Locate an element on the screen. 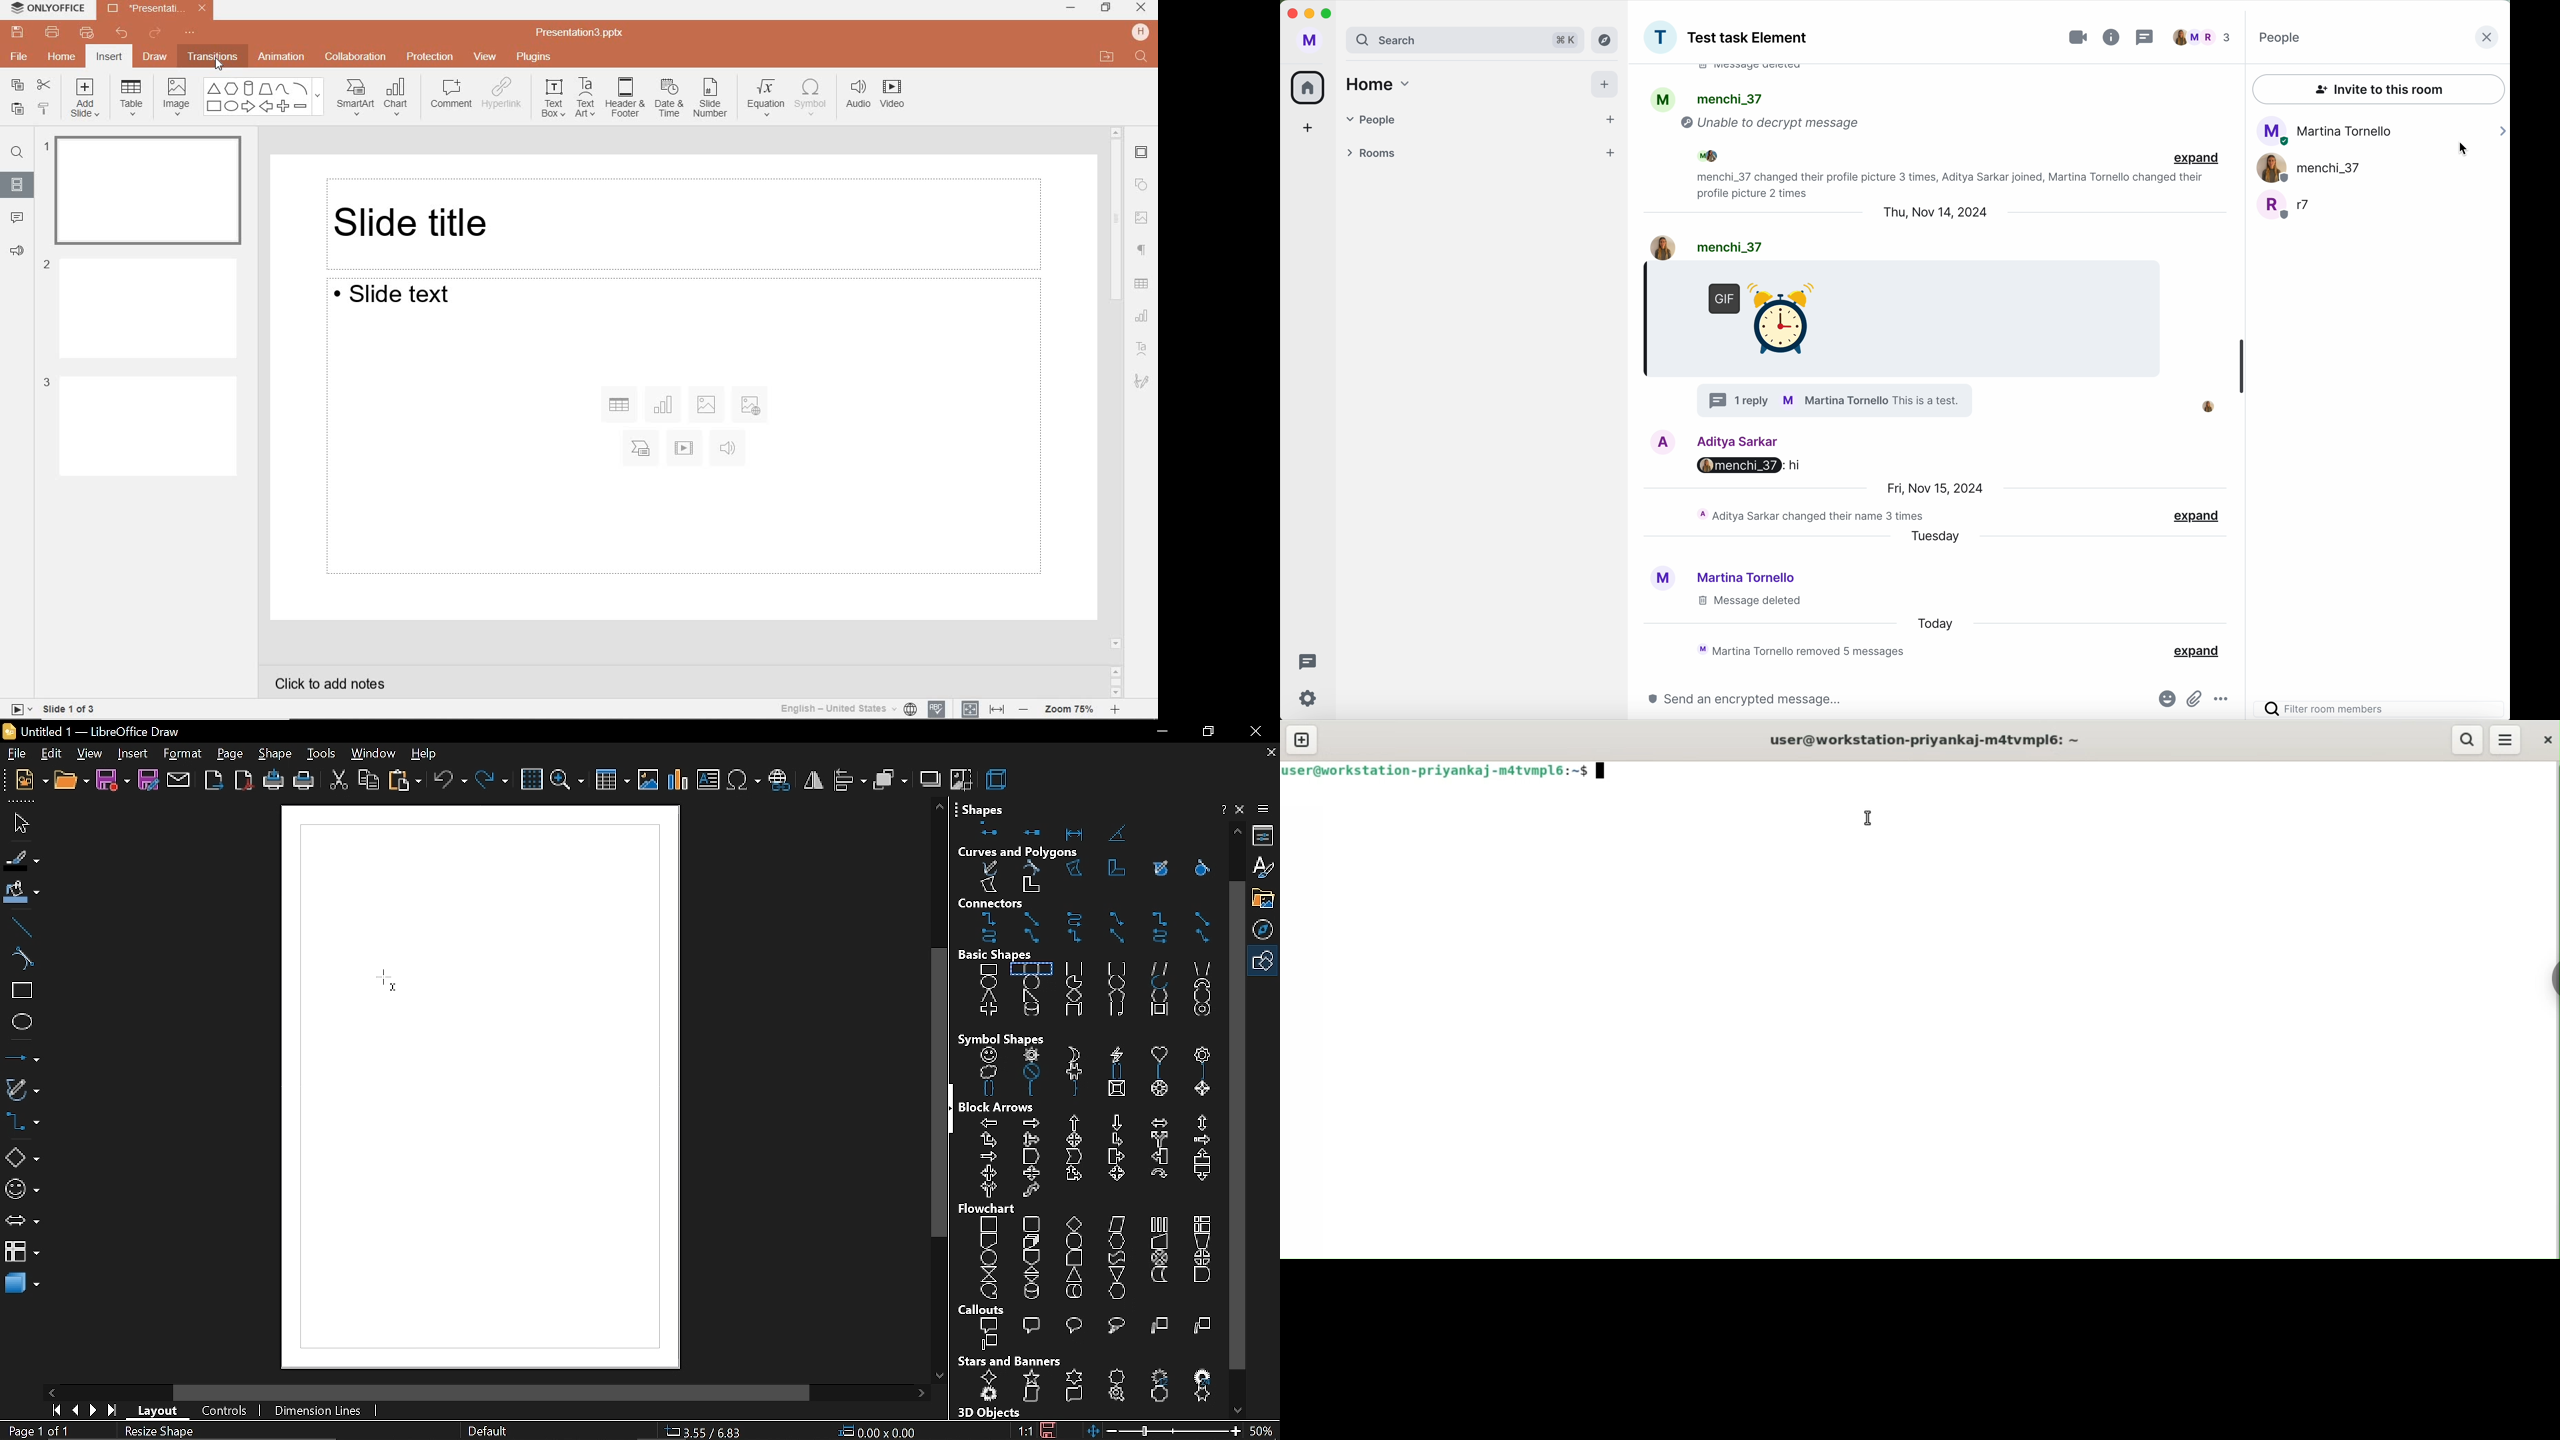  arrows is located at coordinates (21, 1223).